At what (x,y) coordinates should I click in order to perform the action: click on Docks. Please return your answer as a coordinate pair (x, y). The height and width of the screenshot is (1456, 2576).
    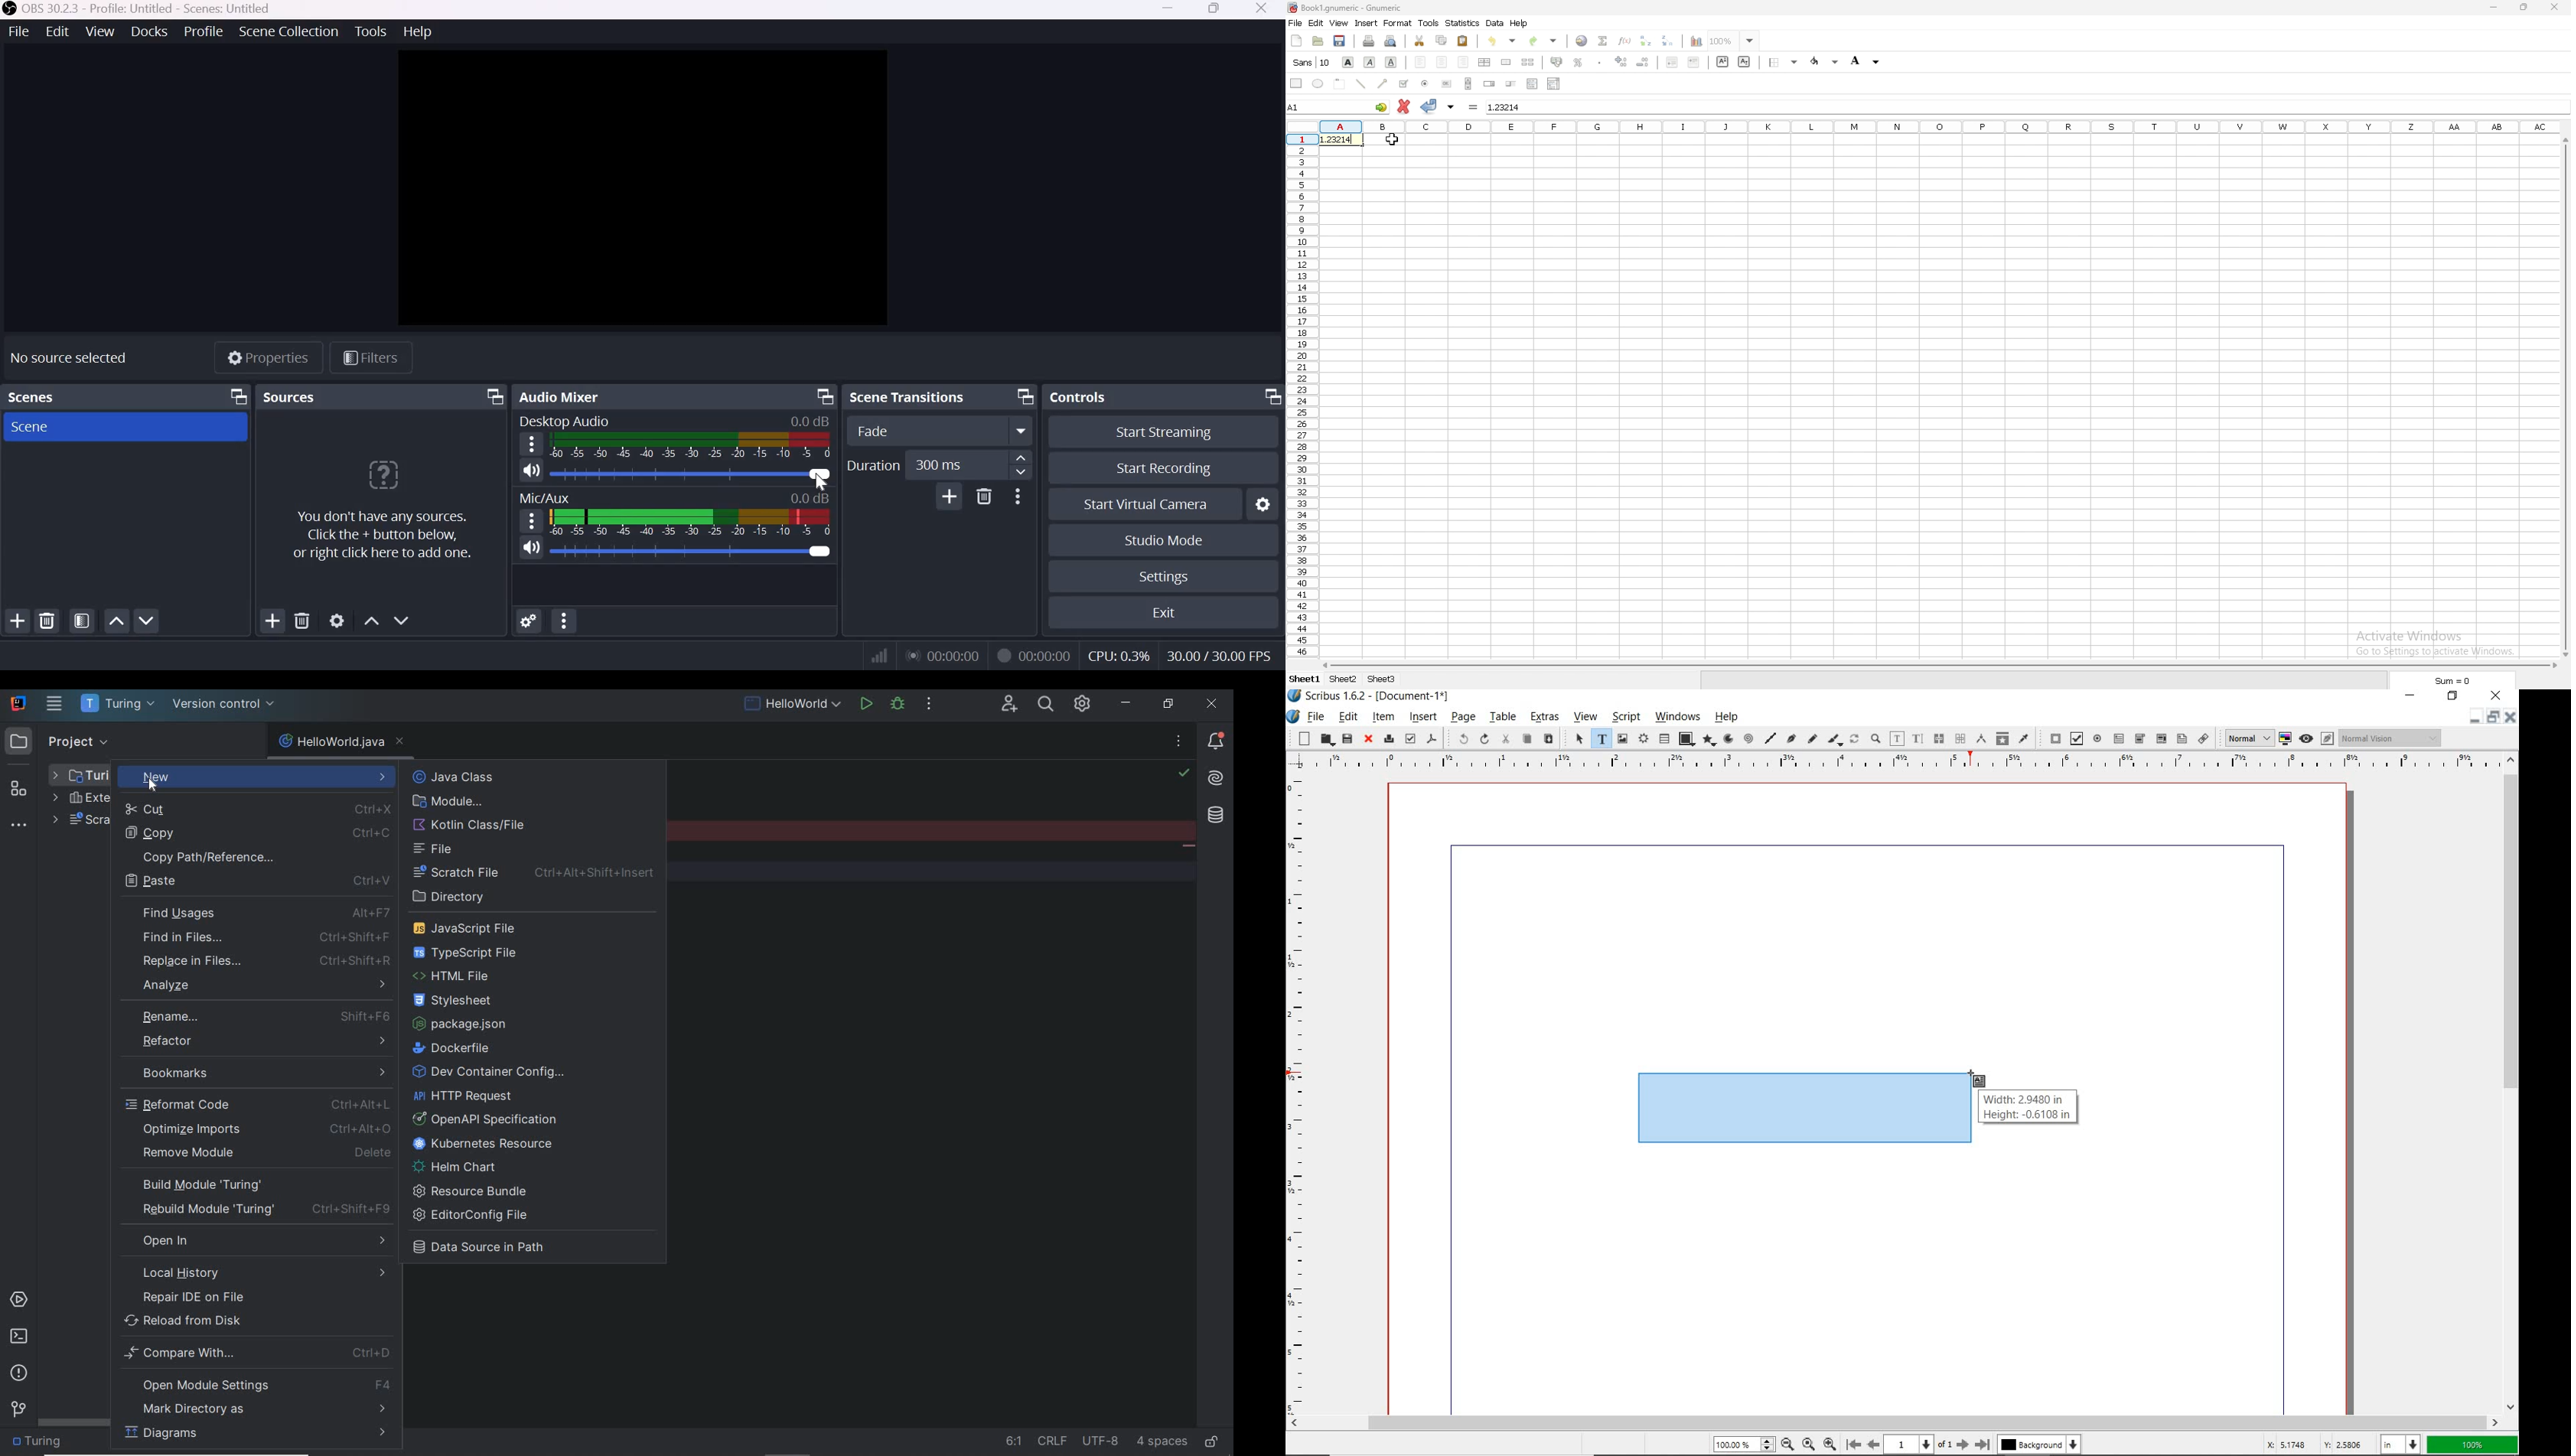
    Looking at the image, I should click on (149, 31).